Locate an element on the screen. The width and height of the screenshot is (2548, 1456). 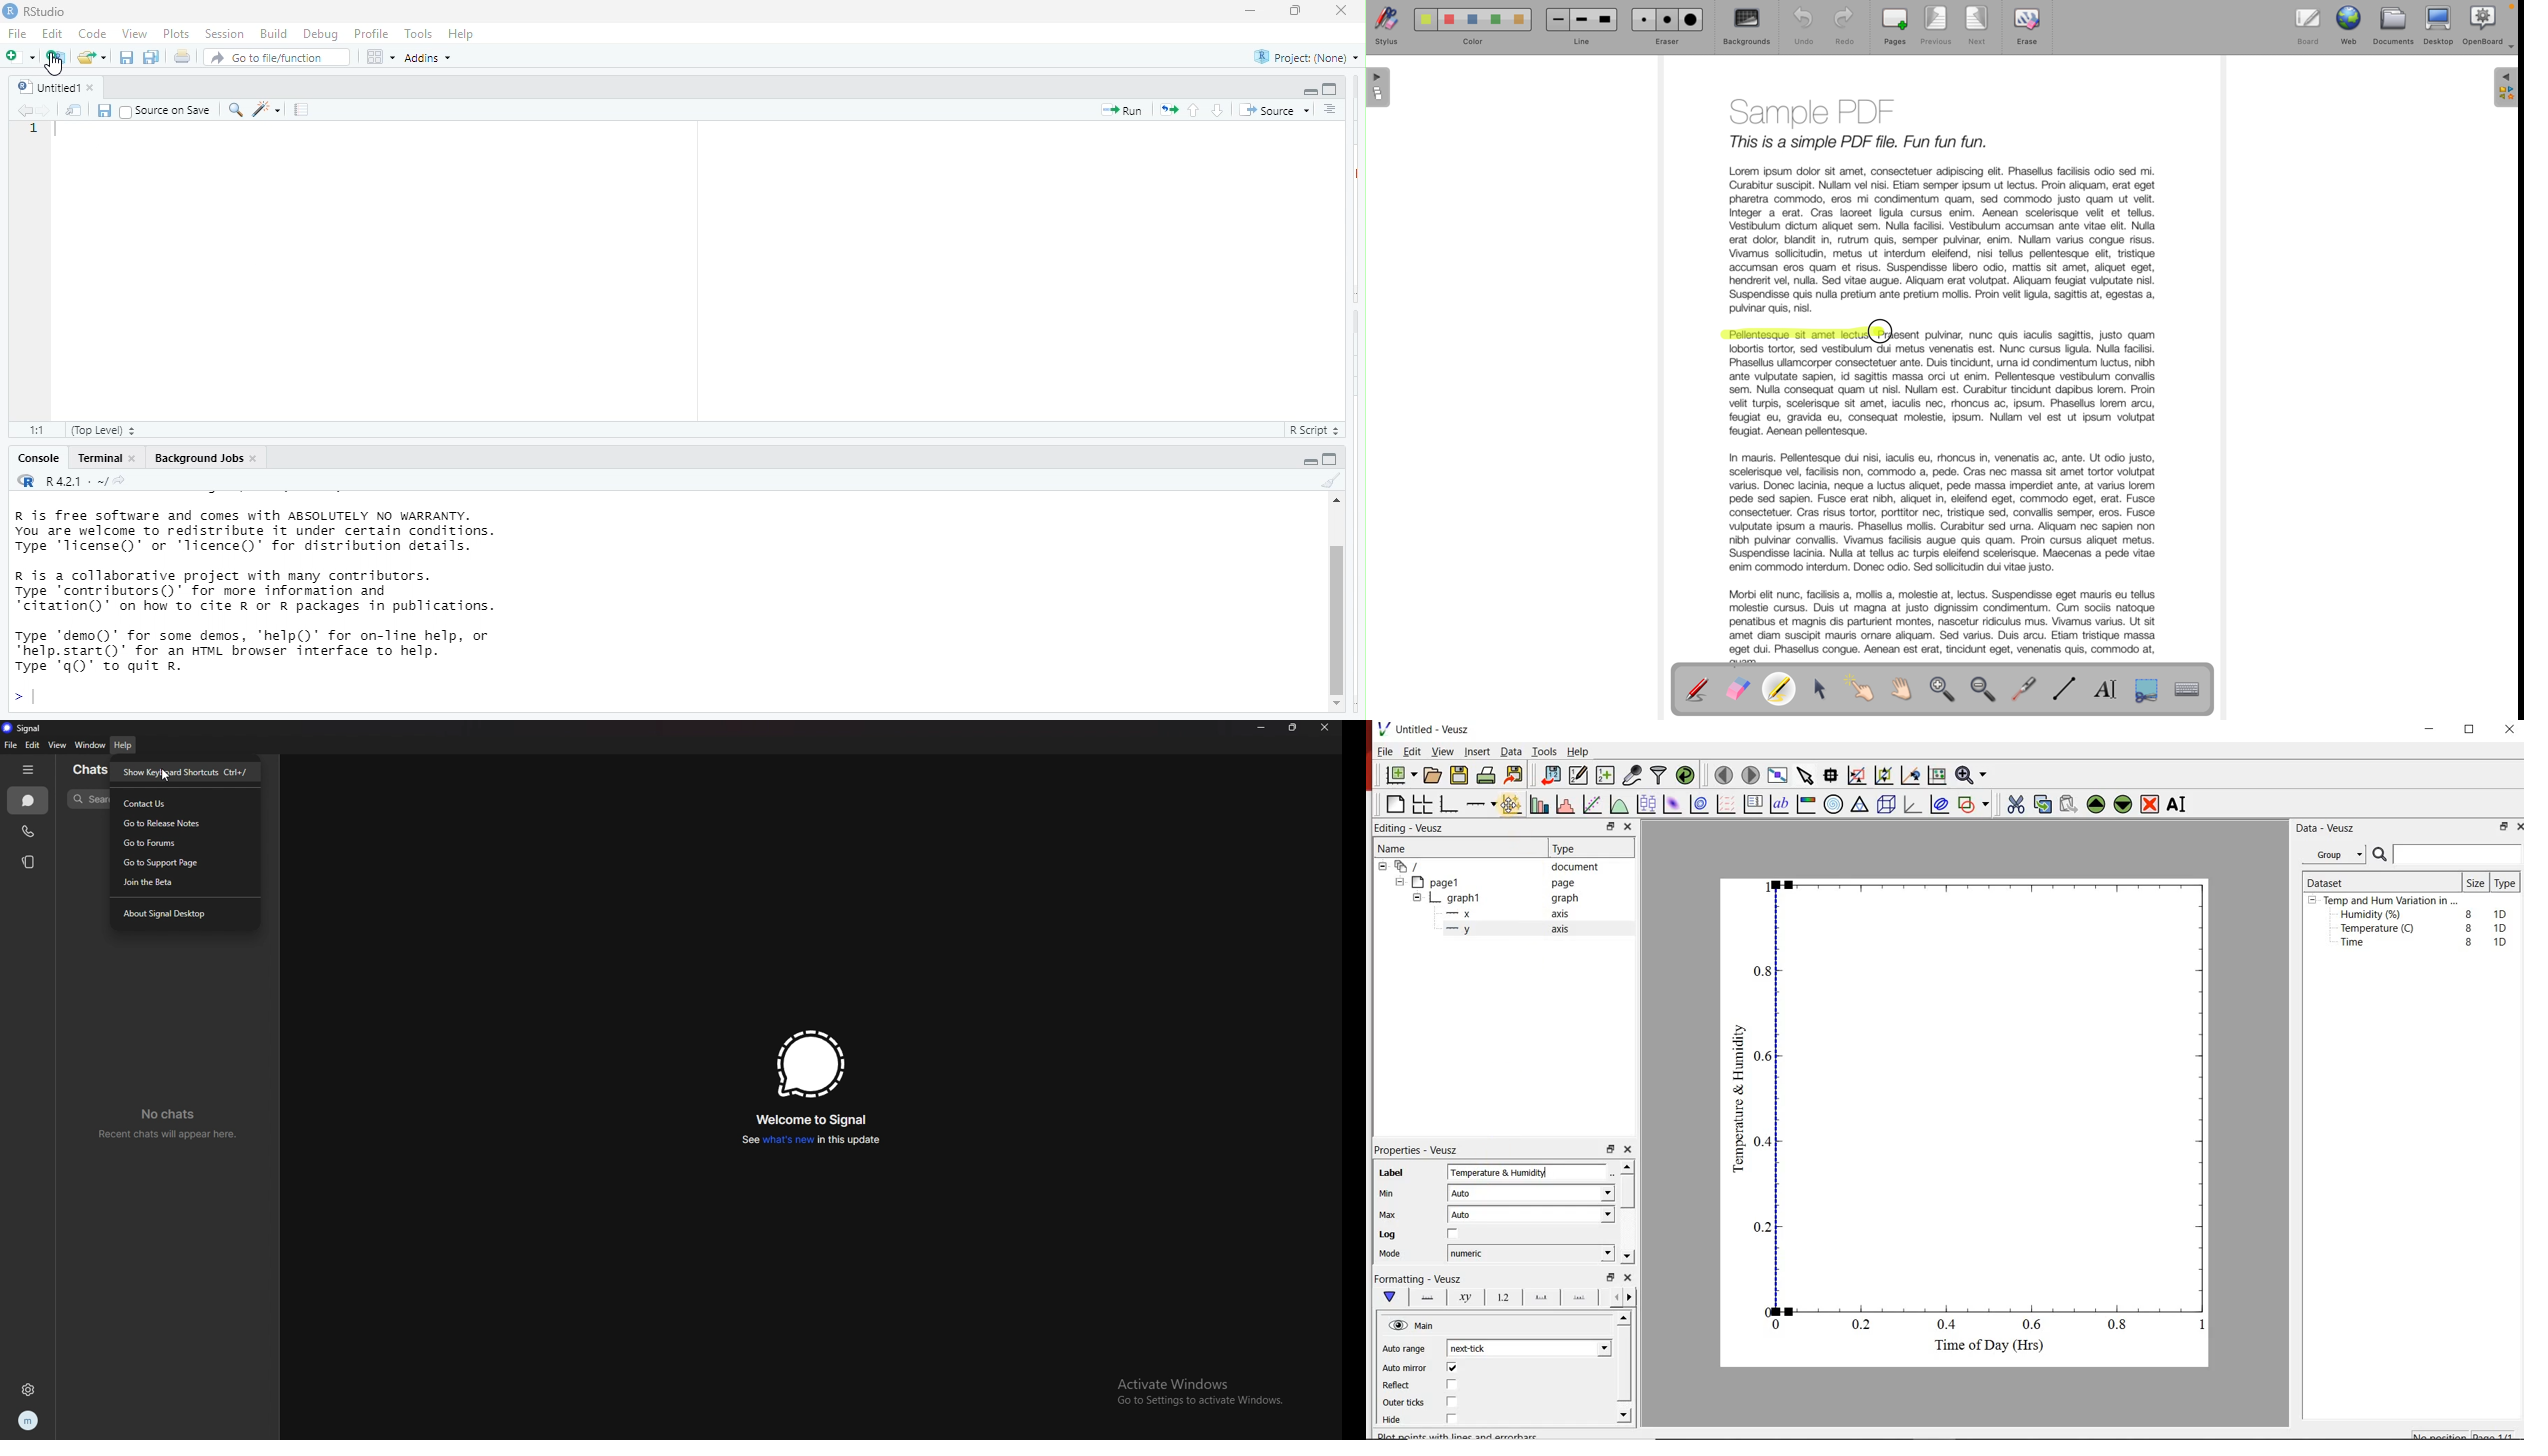
hide sub menu is located at coordinates (1381, 868).